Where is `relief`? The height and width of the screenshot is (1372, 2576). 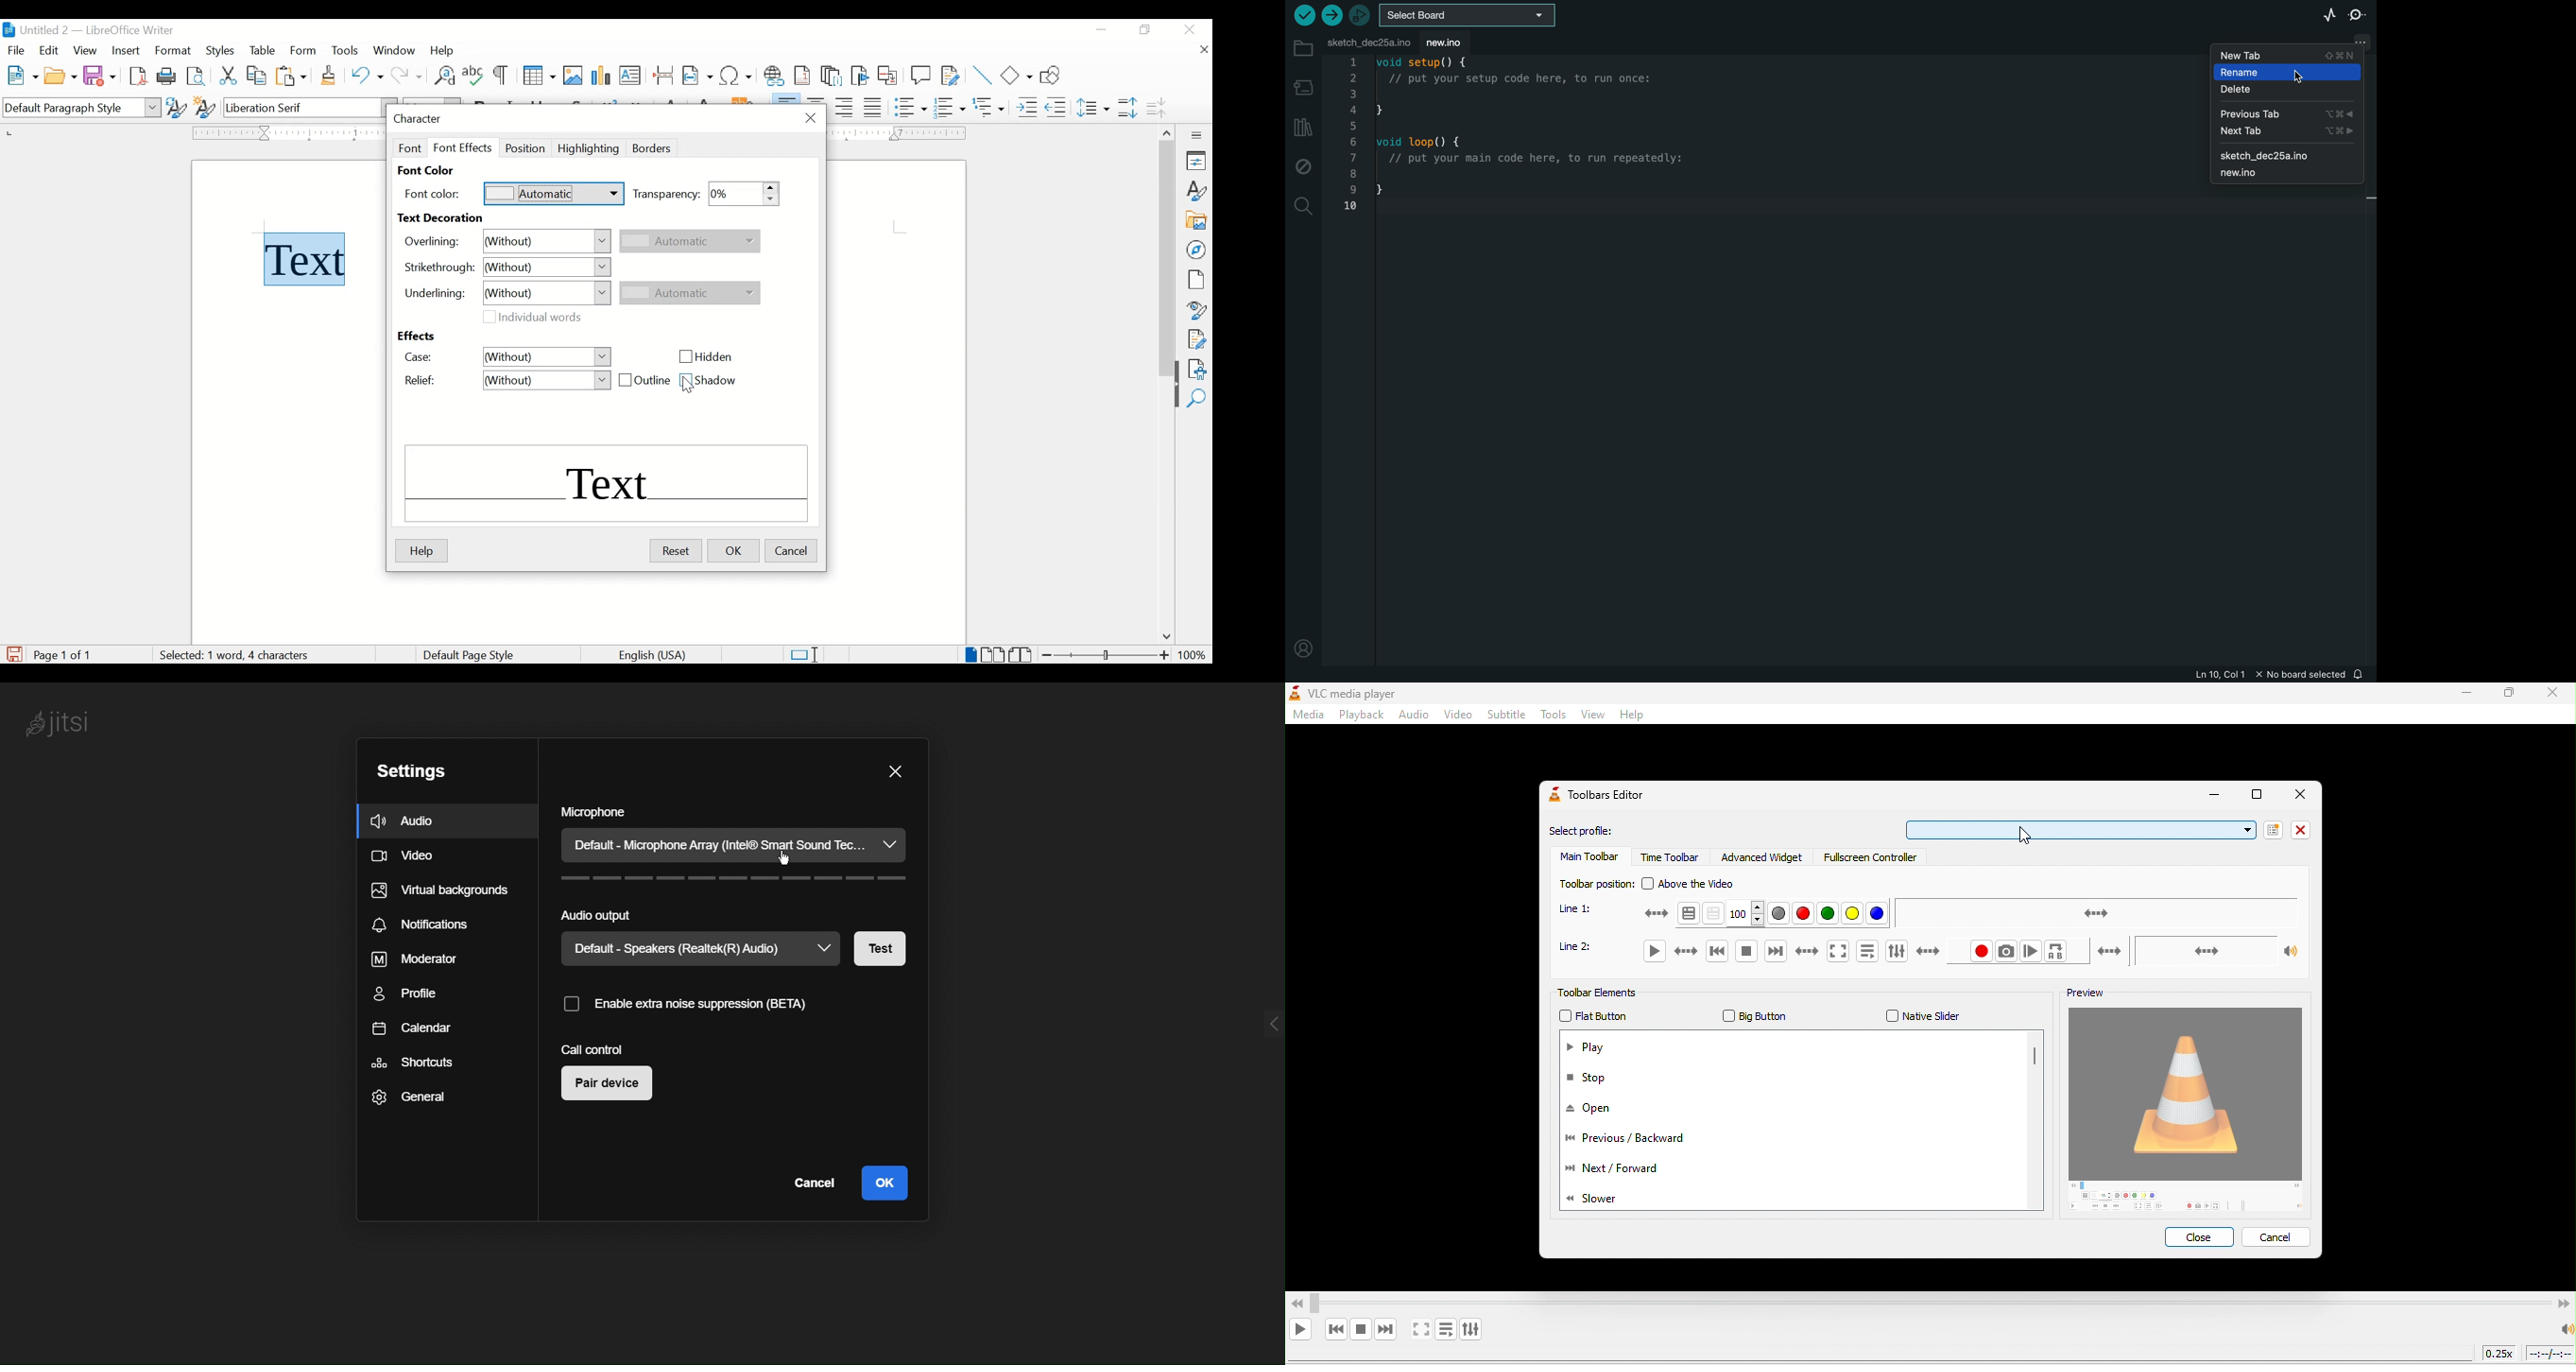 relief is located at coordinates (420, 381).